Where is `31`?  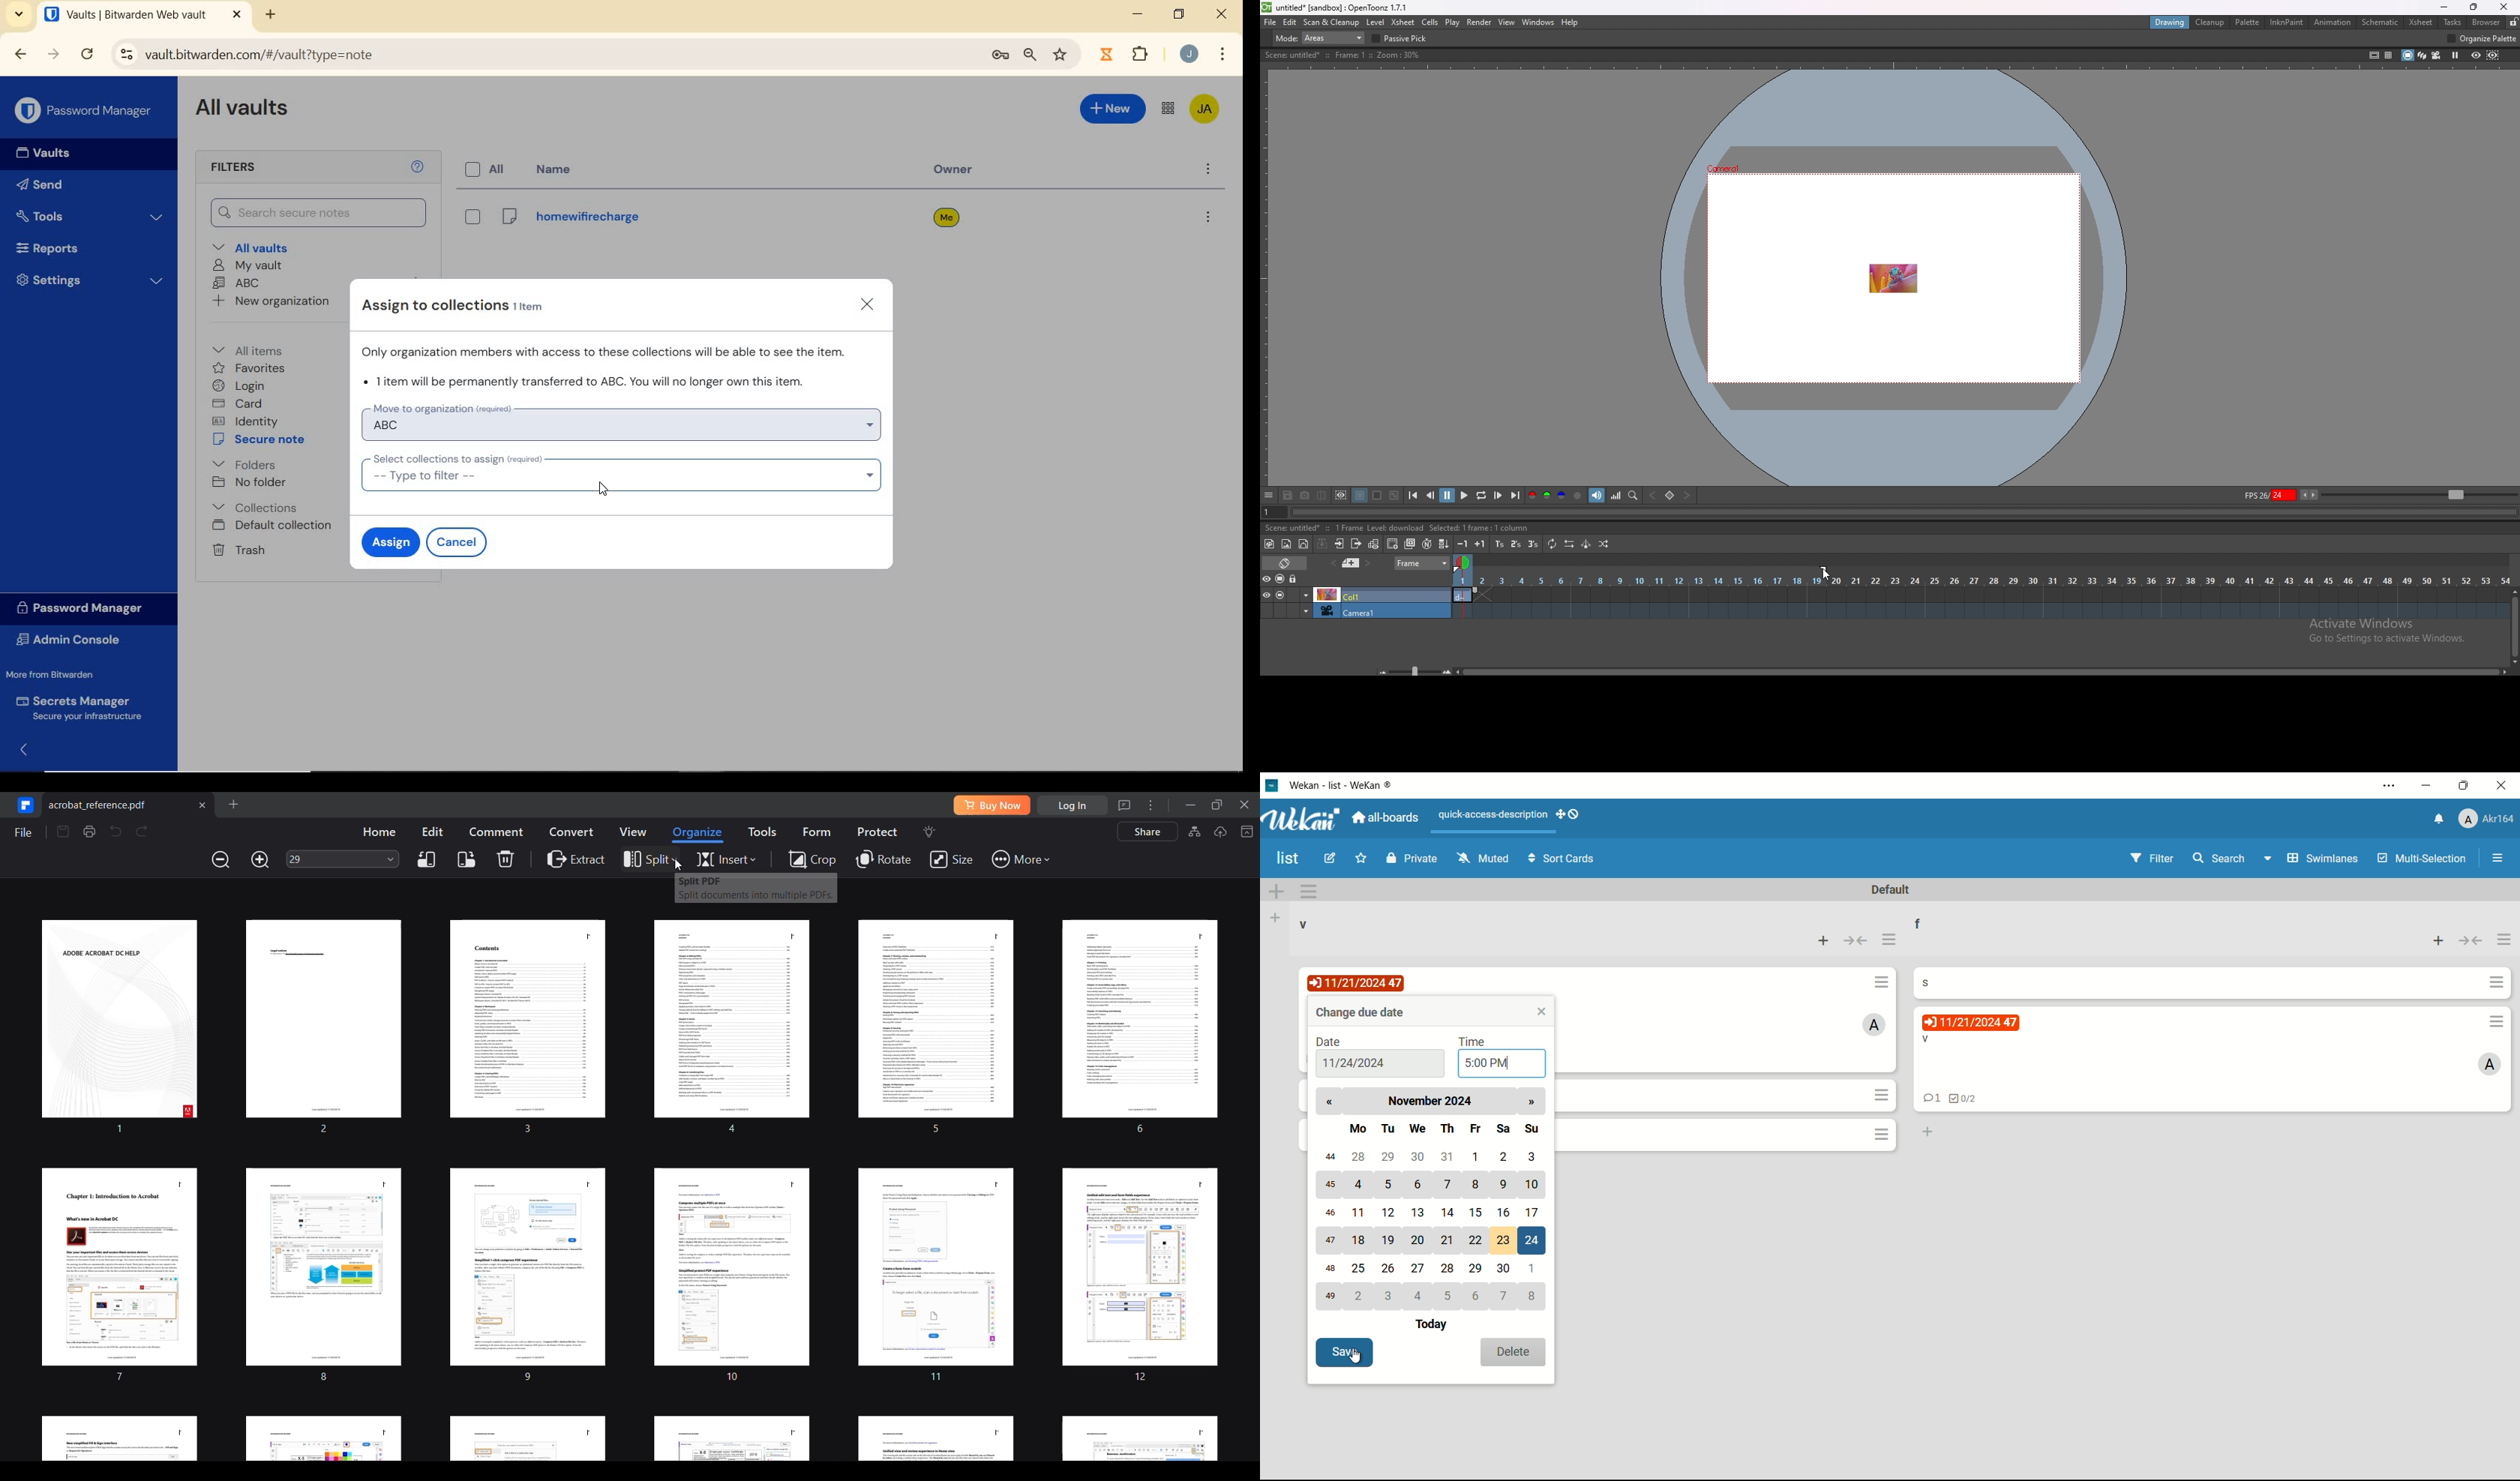
31 is located at coordinates (1450, 1157).